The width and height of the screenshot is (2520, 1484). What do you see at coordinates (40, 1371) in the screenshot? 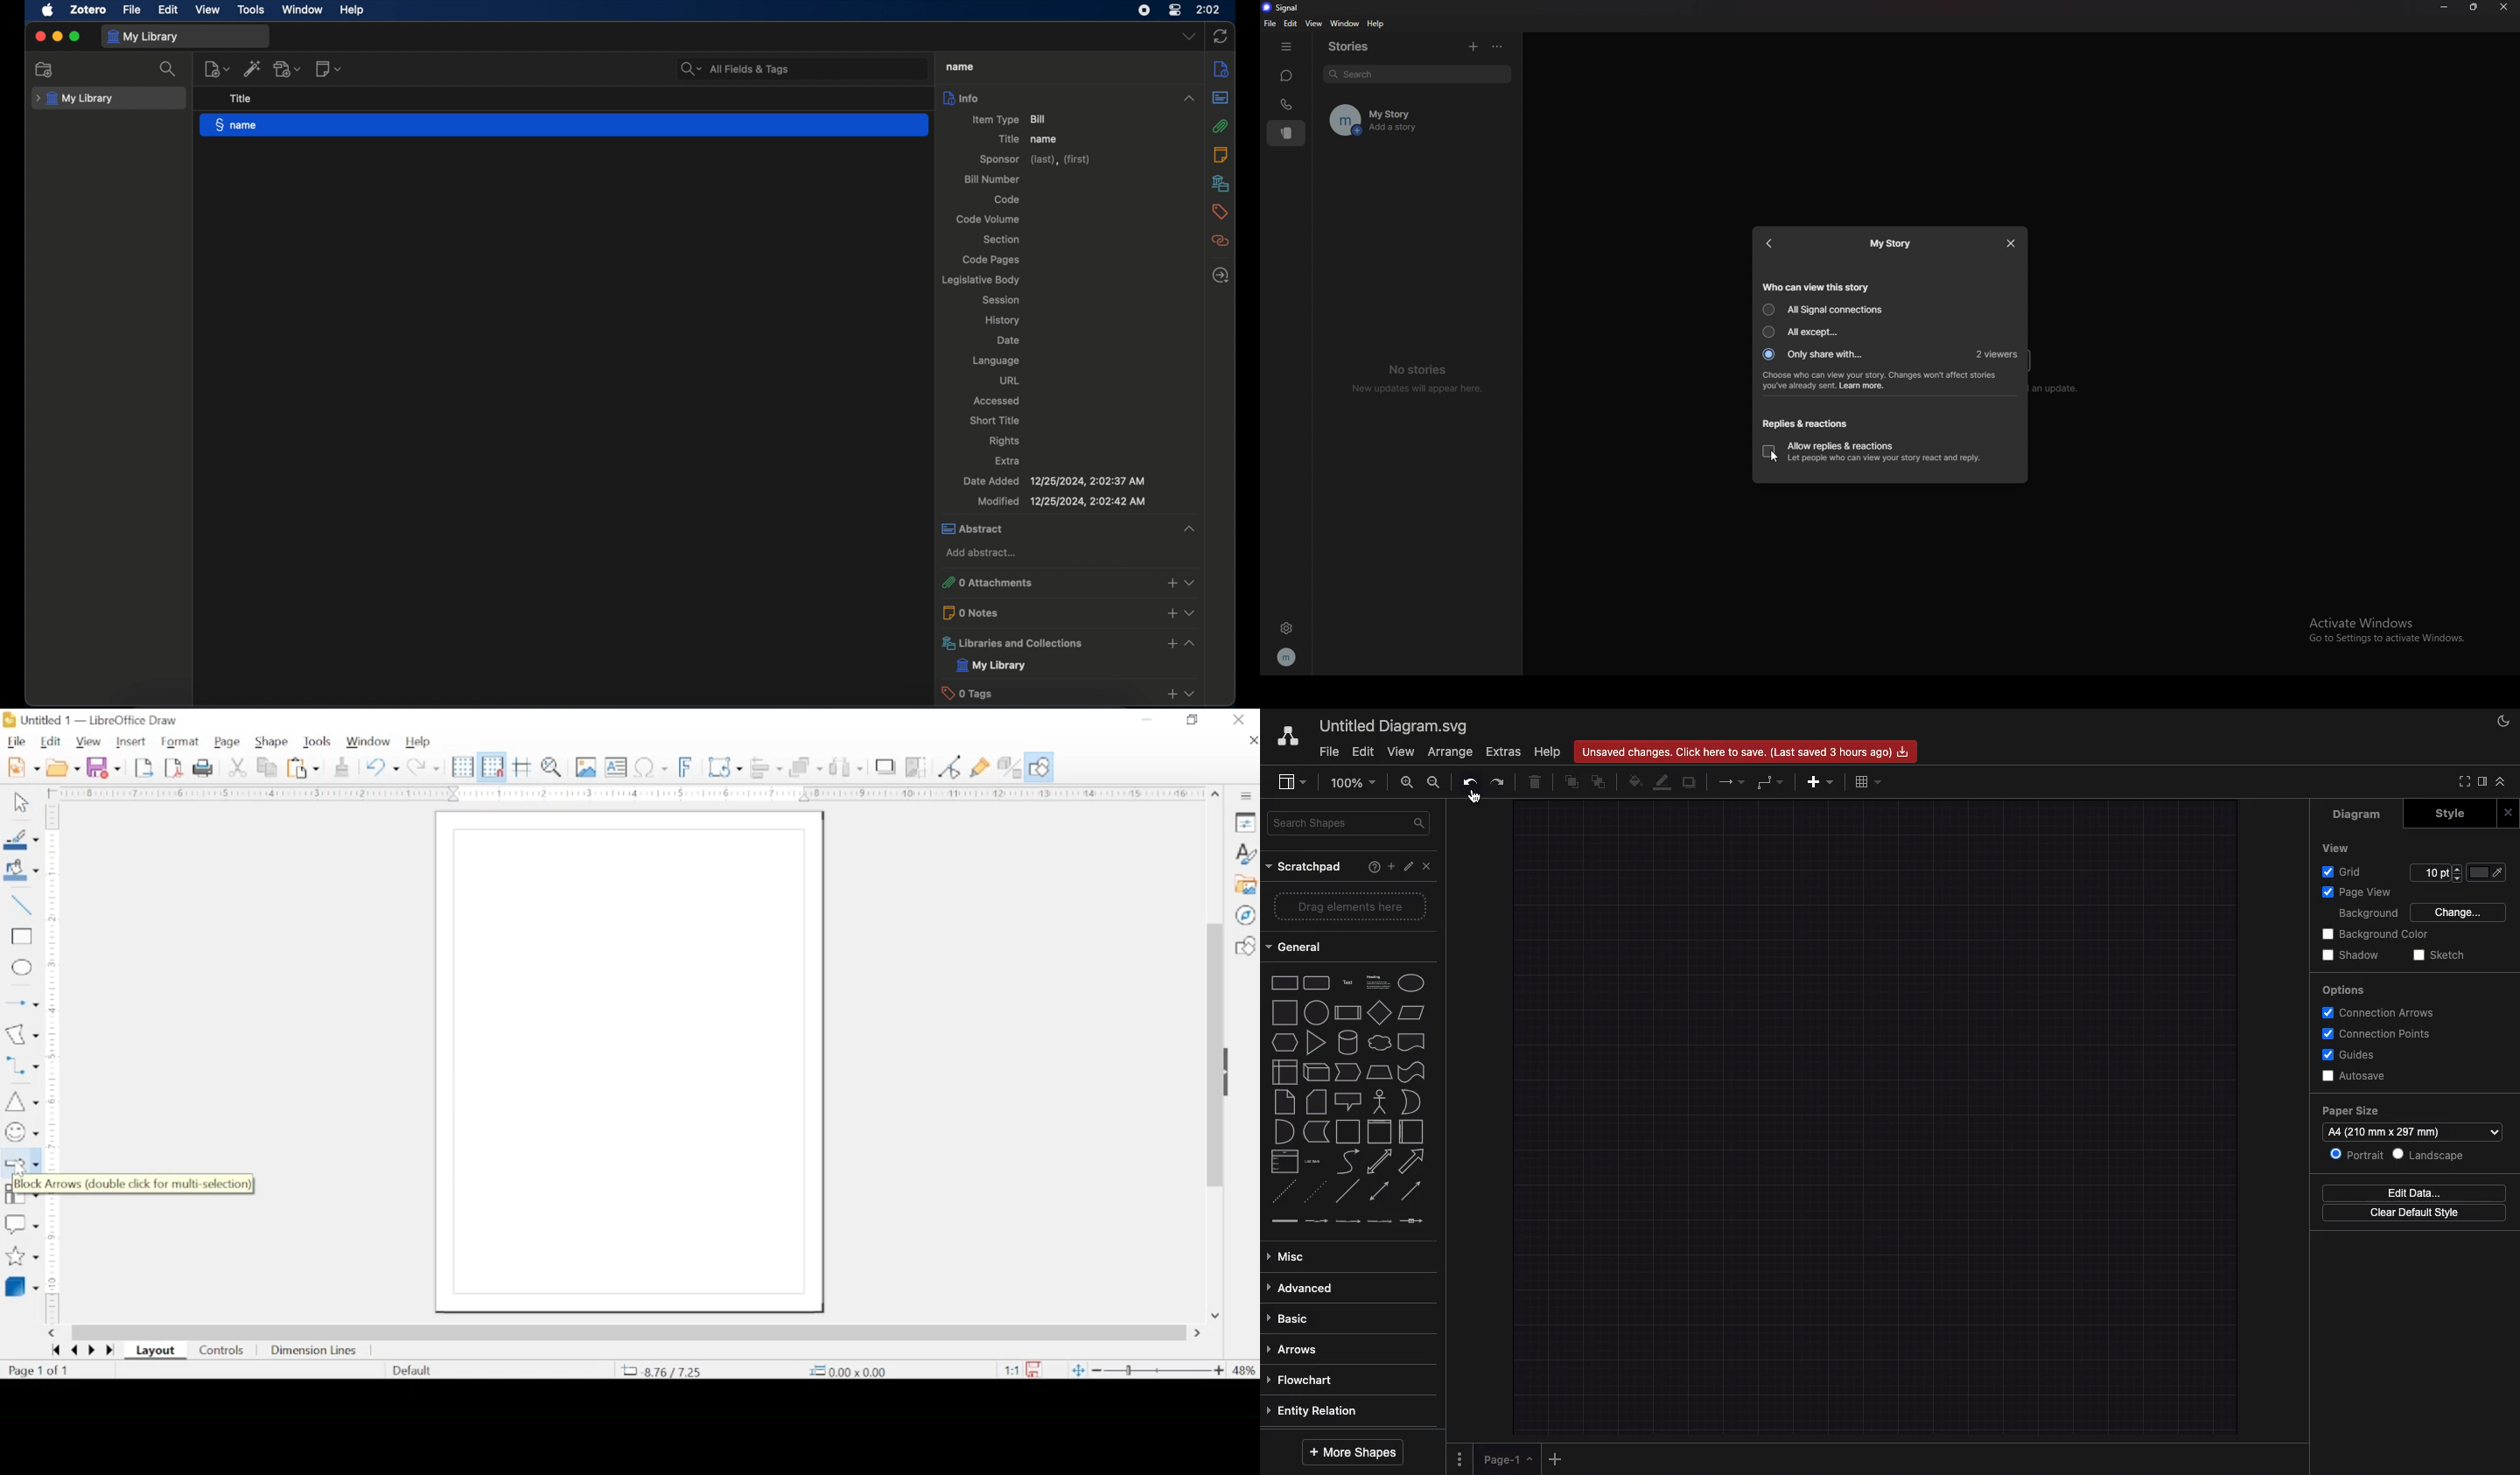
I see `page count` at bounding box center [40, 1371].